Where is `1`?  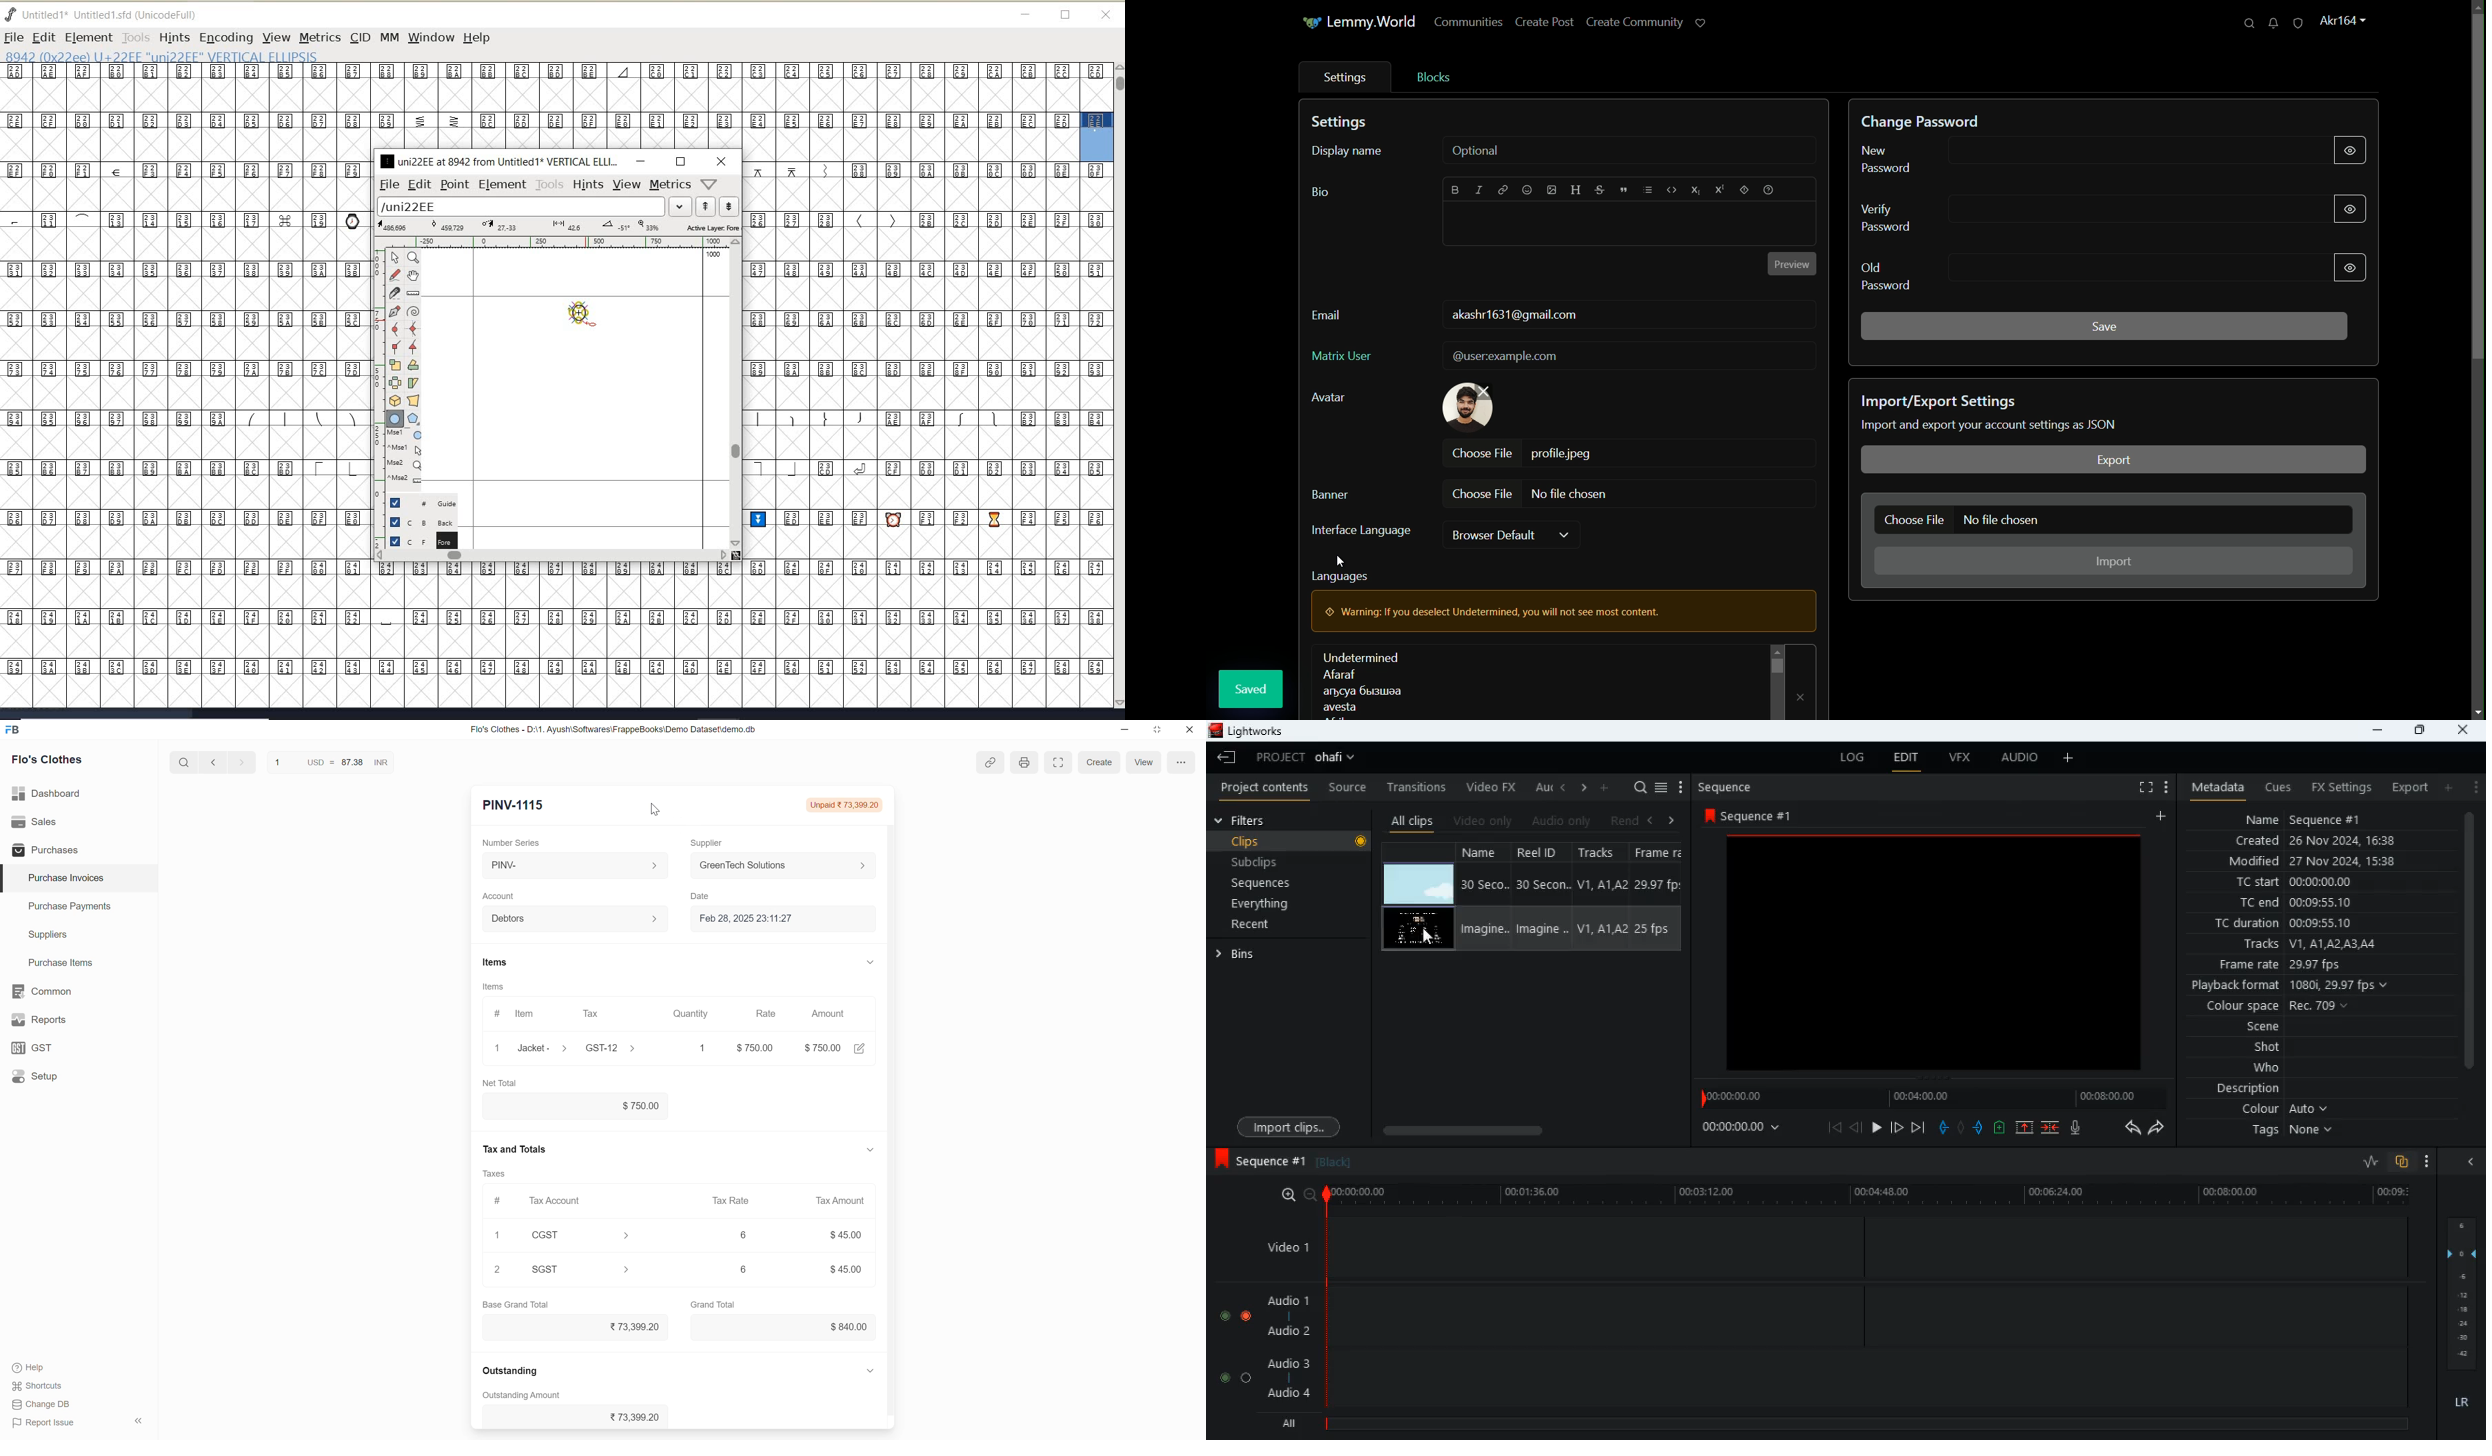 1 is located at coordinates (694, 1048).